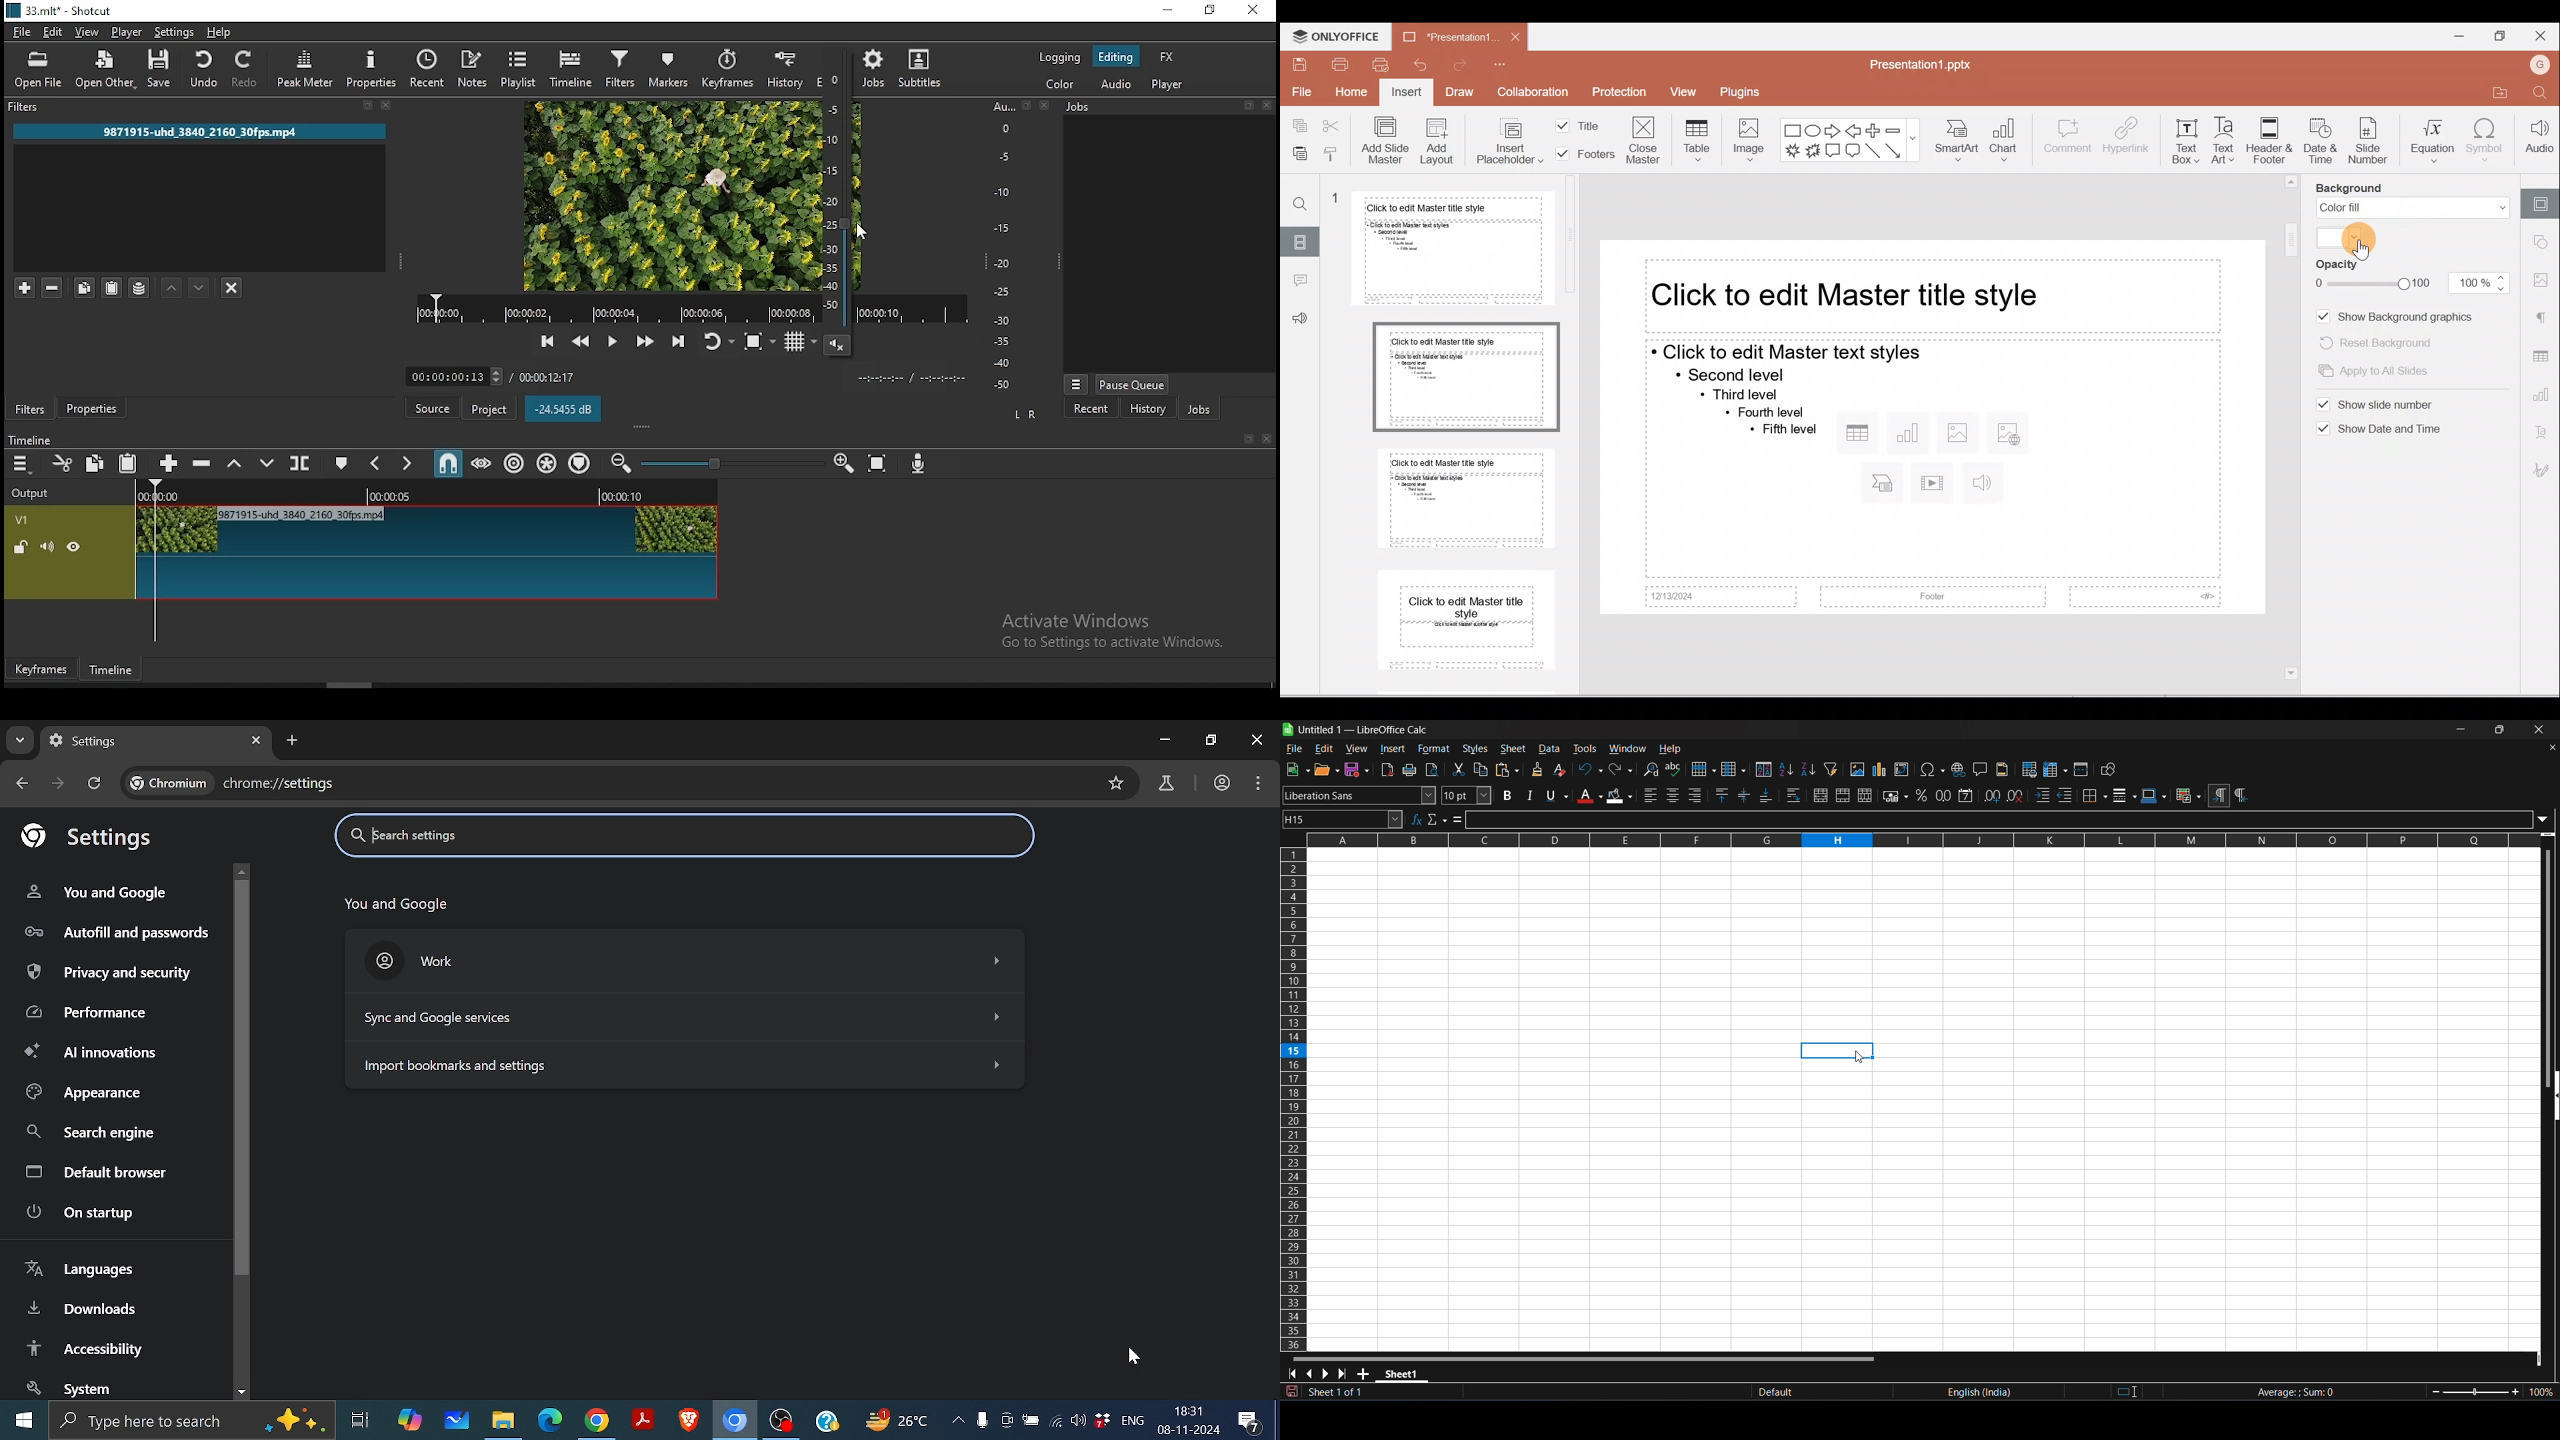 The width and height of the screenshot is (2576, 1456). What do you see at coordinates (924, 66) in the screenshot?
I see `subtitle` at bounding box center [924, 66].